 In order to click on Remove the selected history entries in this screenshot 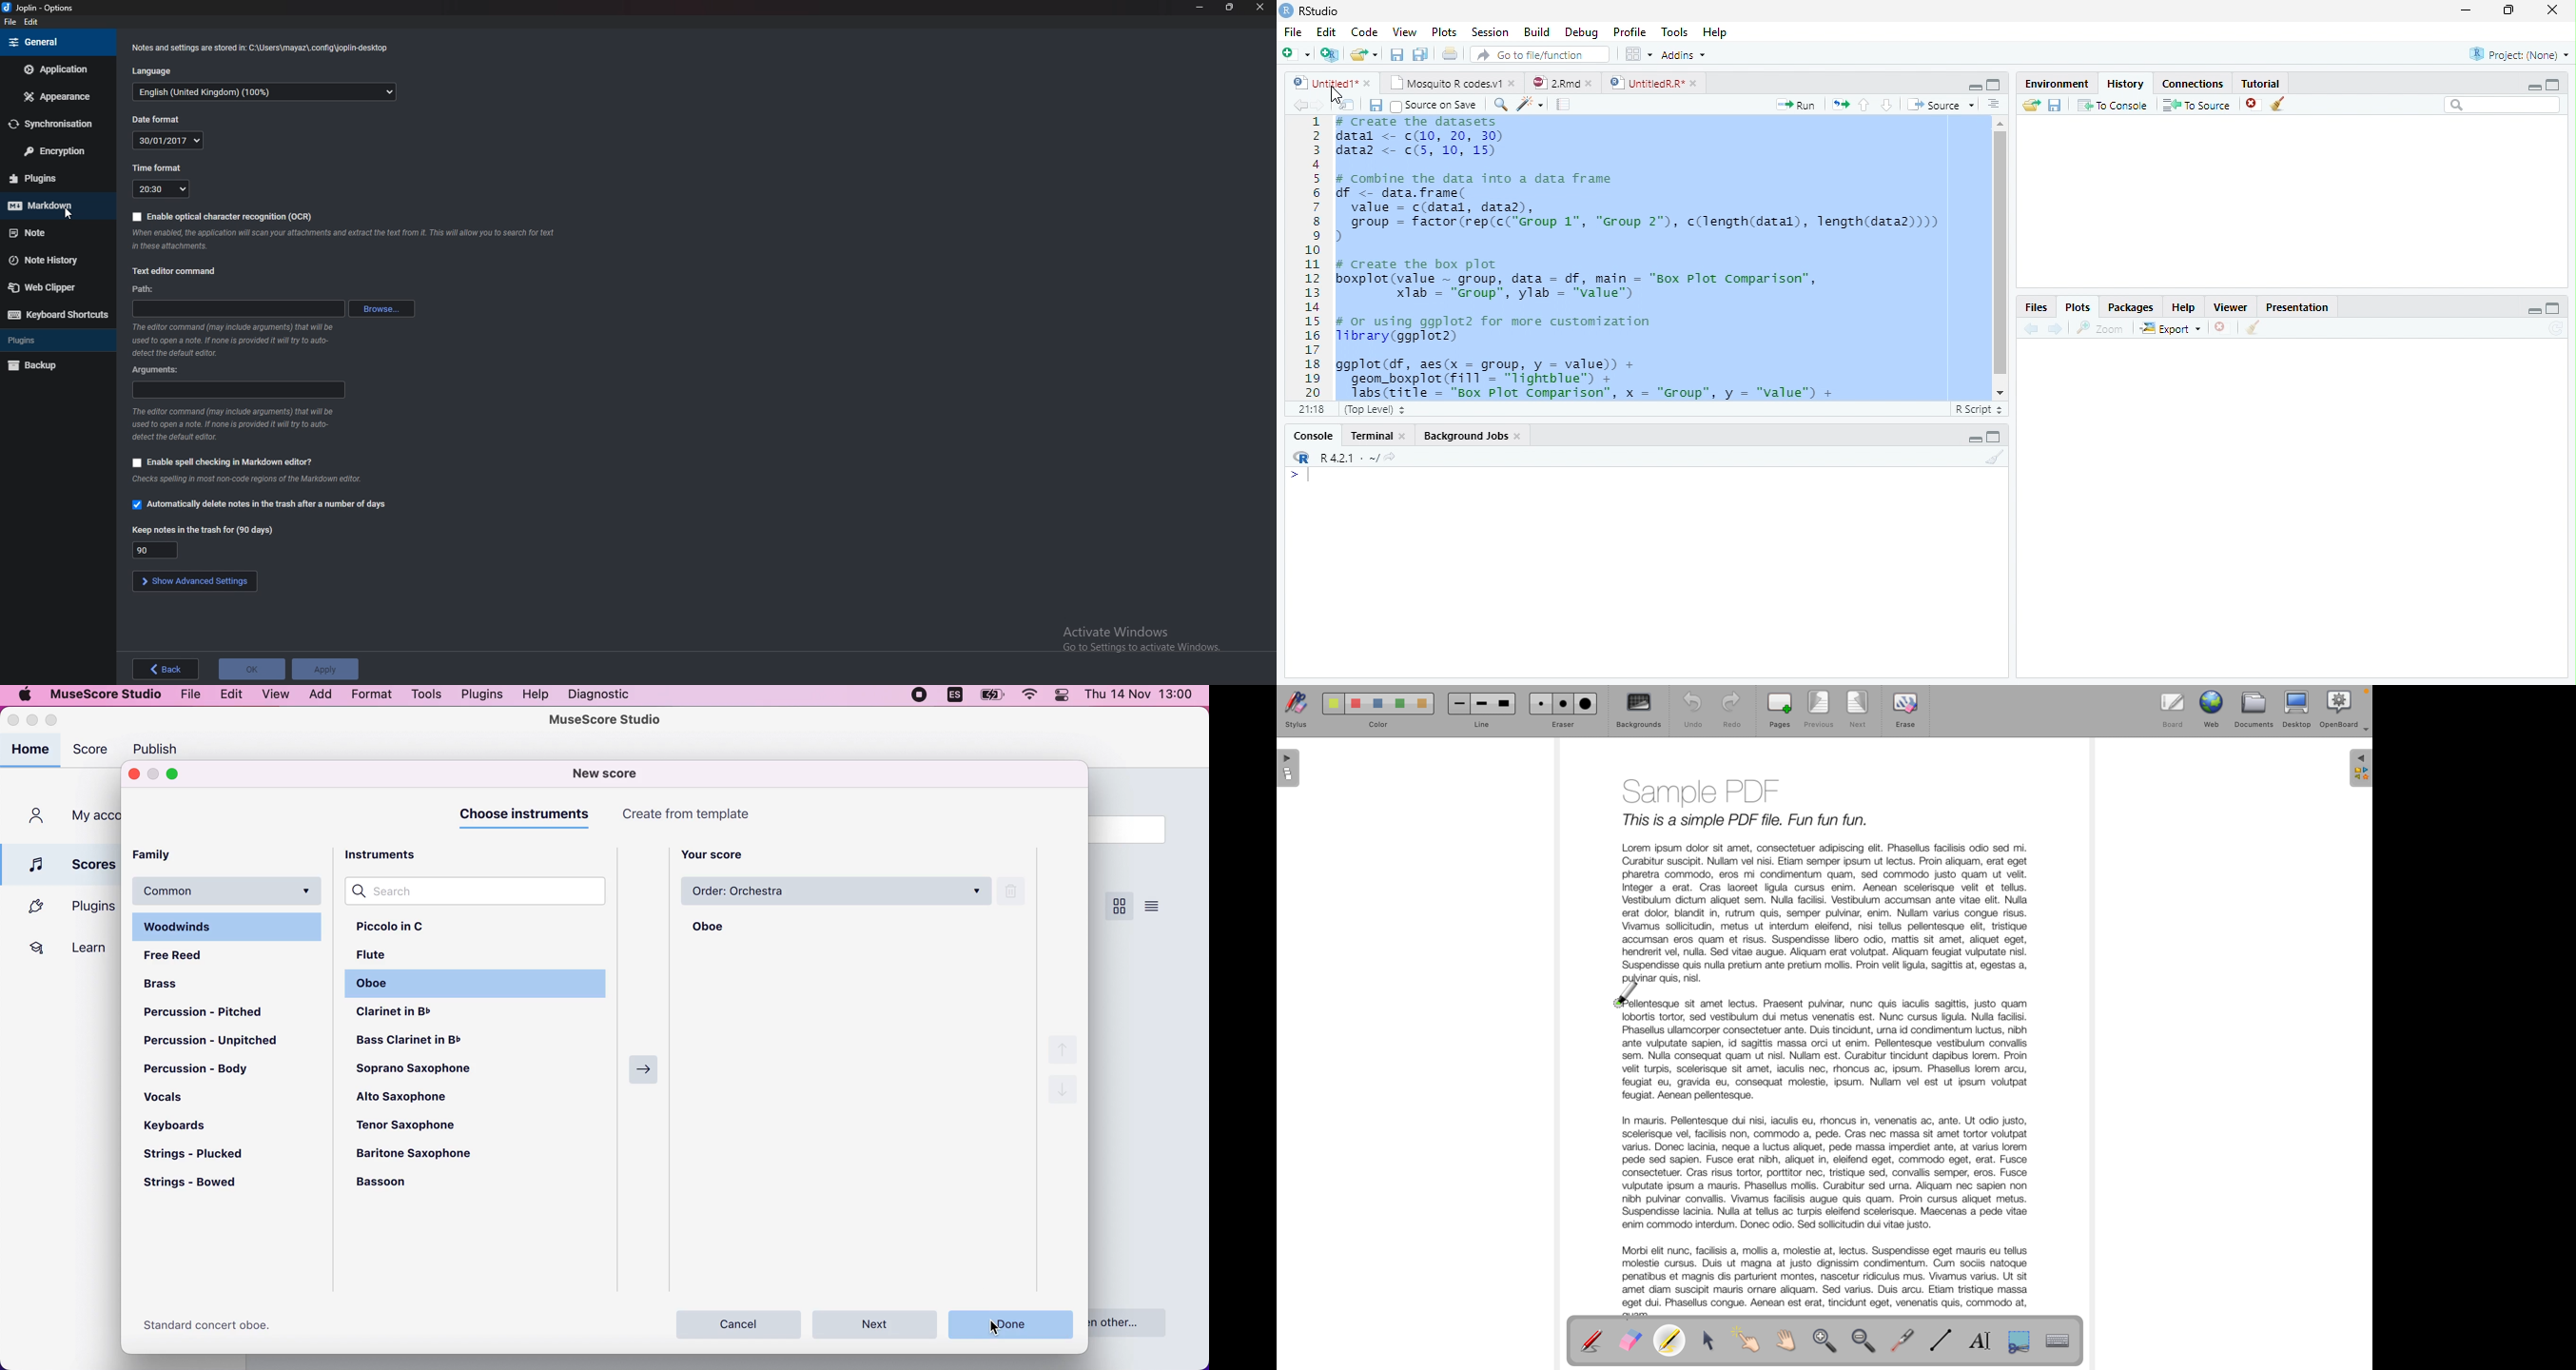, I will do `click(2253, 104)`.